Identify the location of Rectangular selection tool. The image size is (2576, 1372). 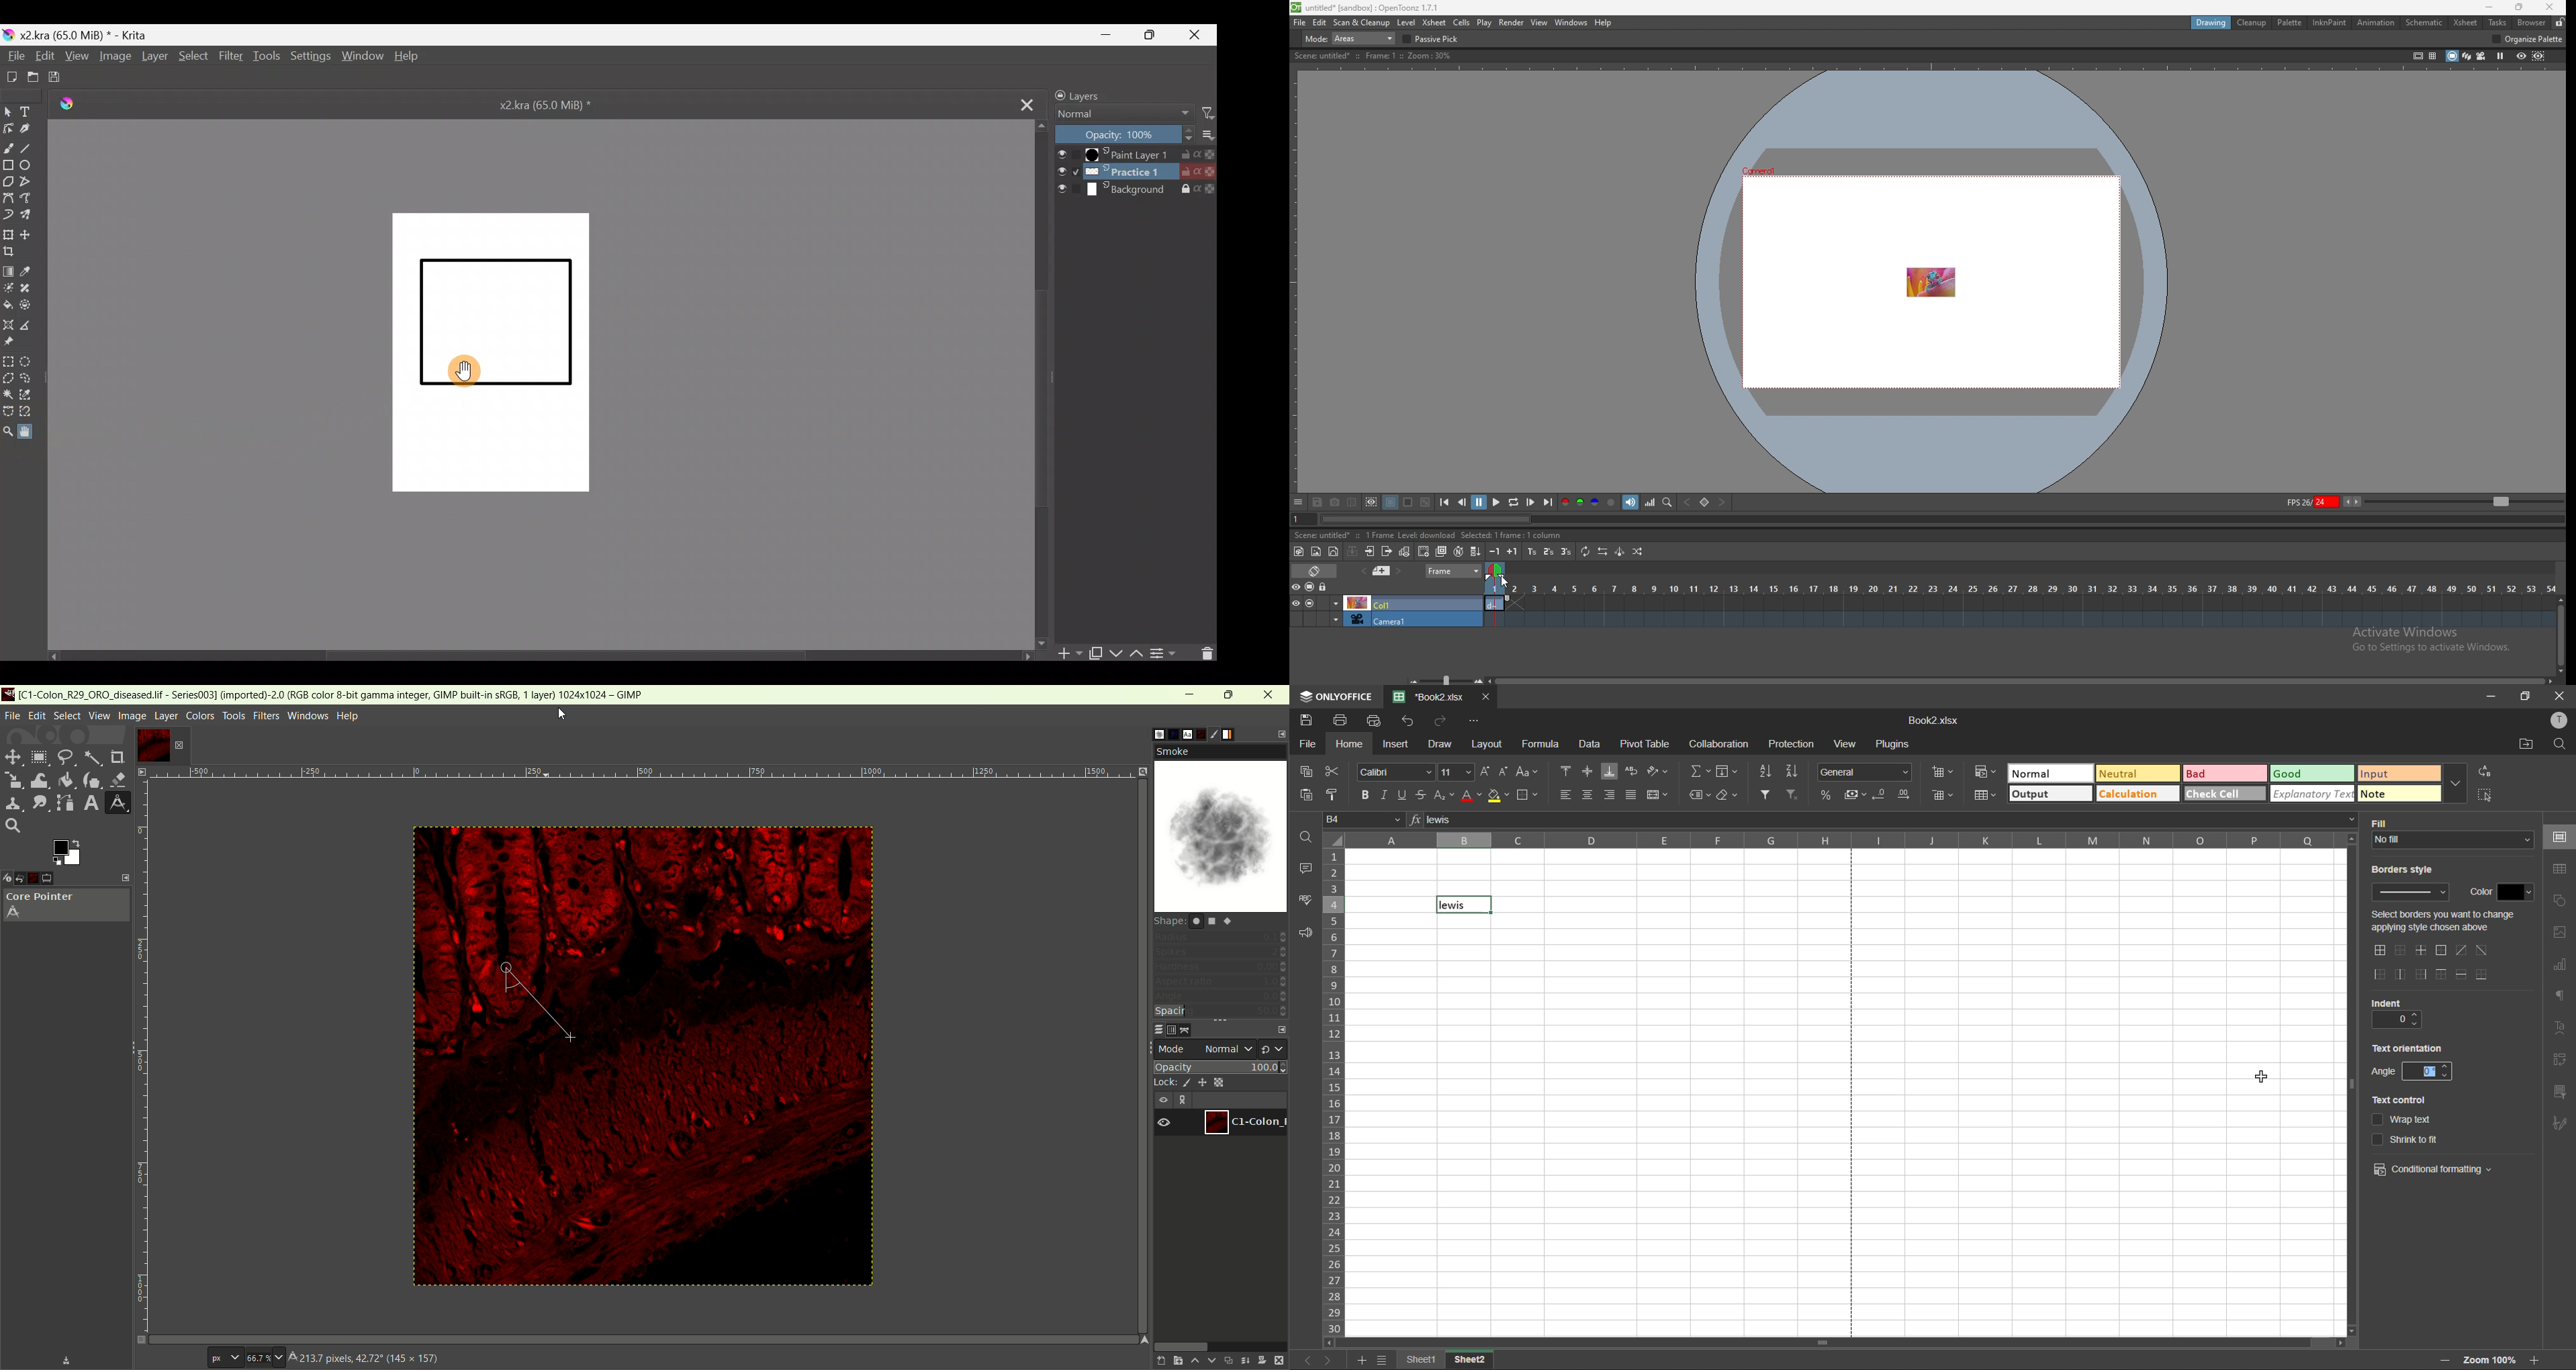
(9, 362).